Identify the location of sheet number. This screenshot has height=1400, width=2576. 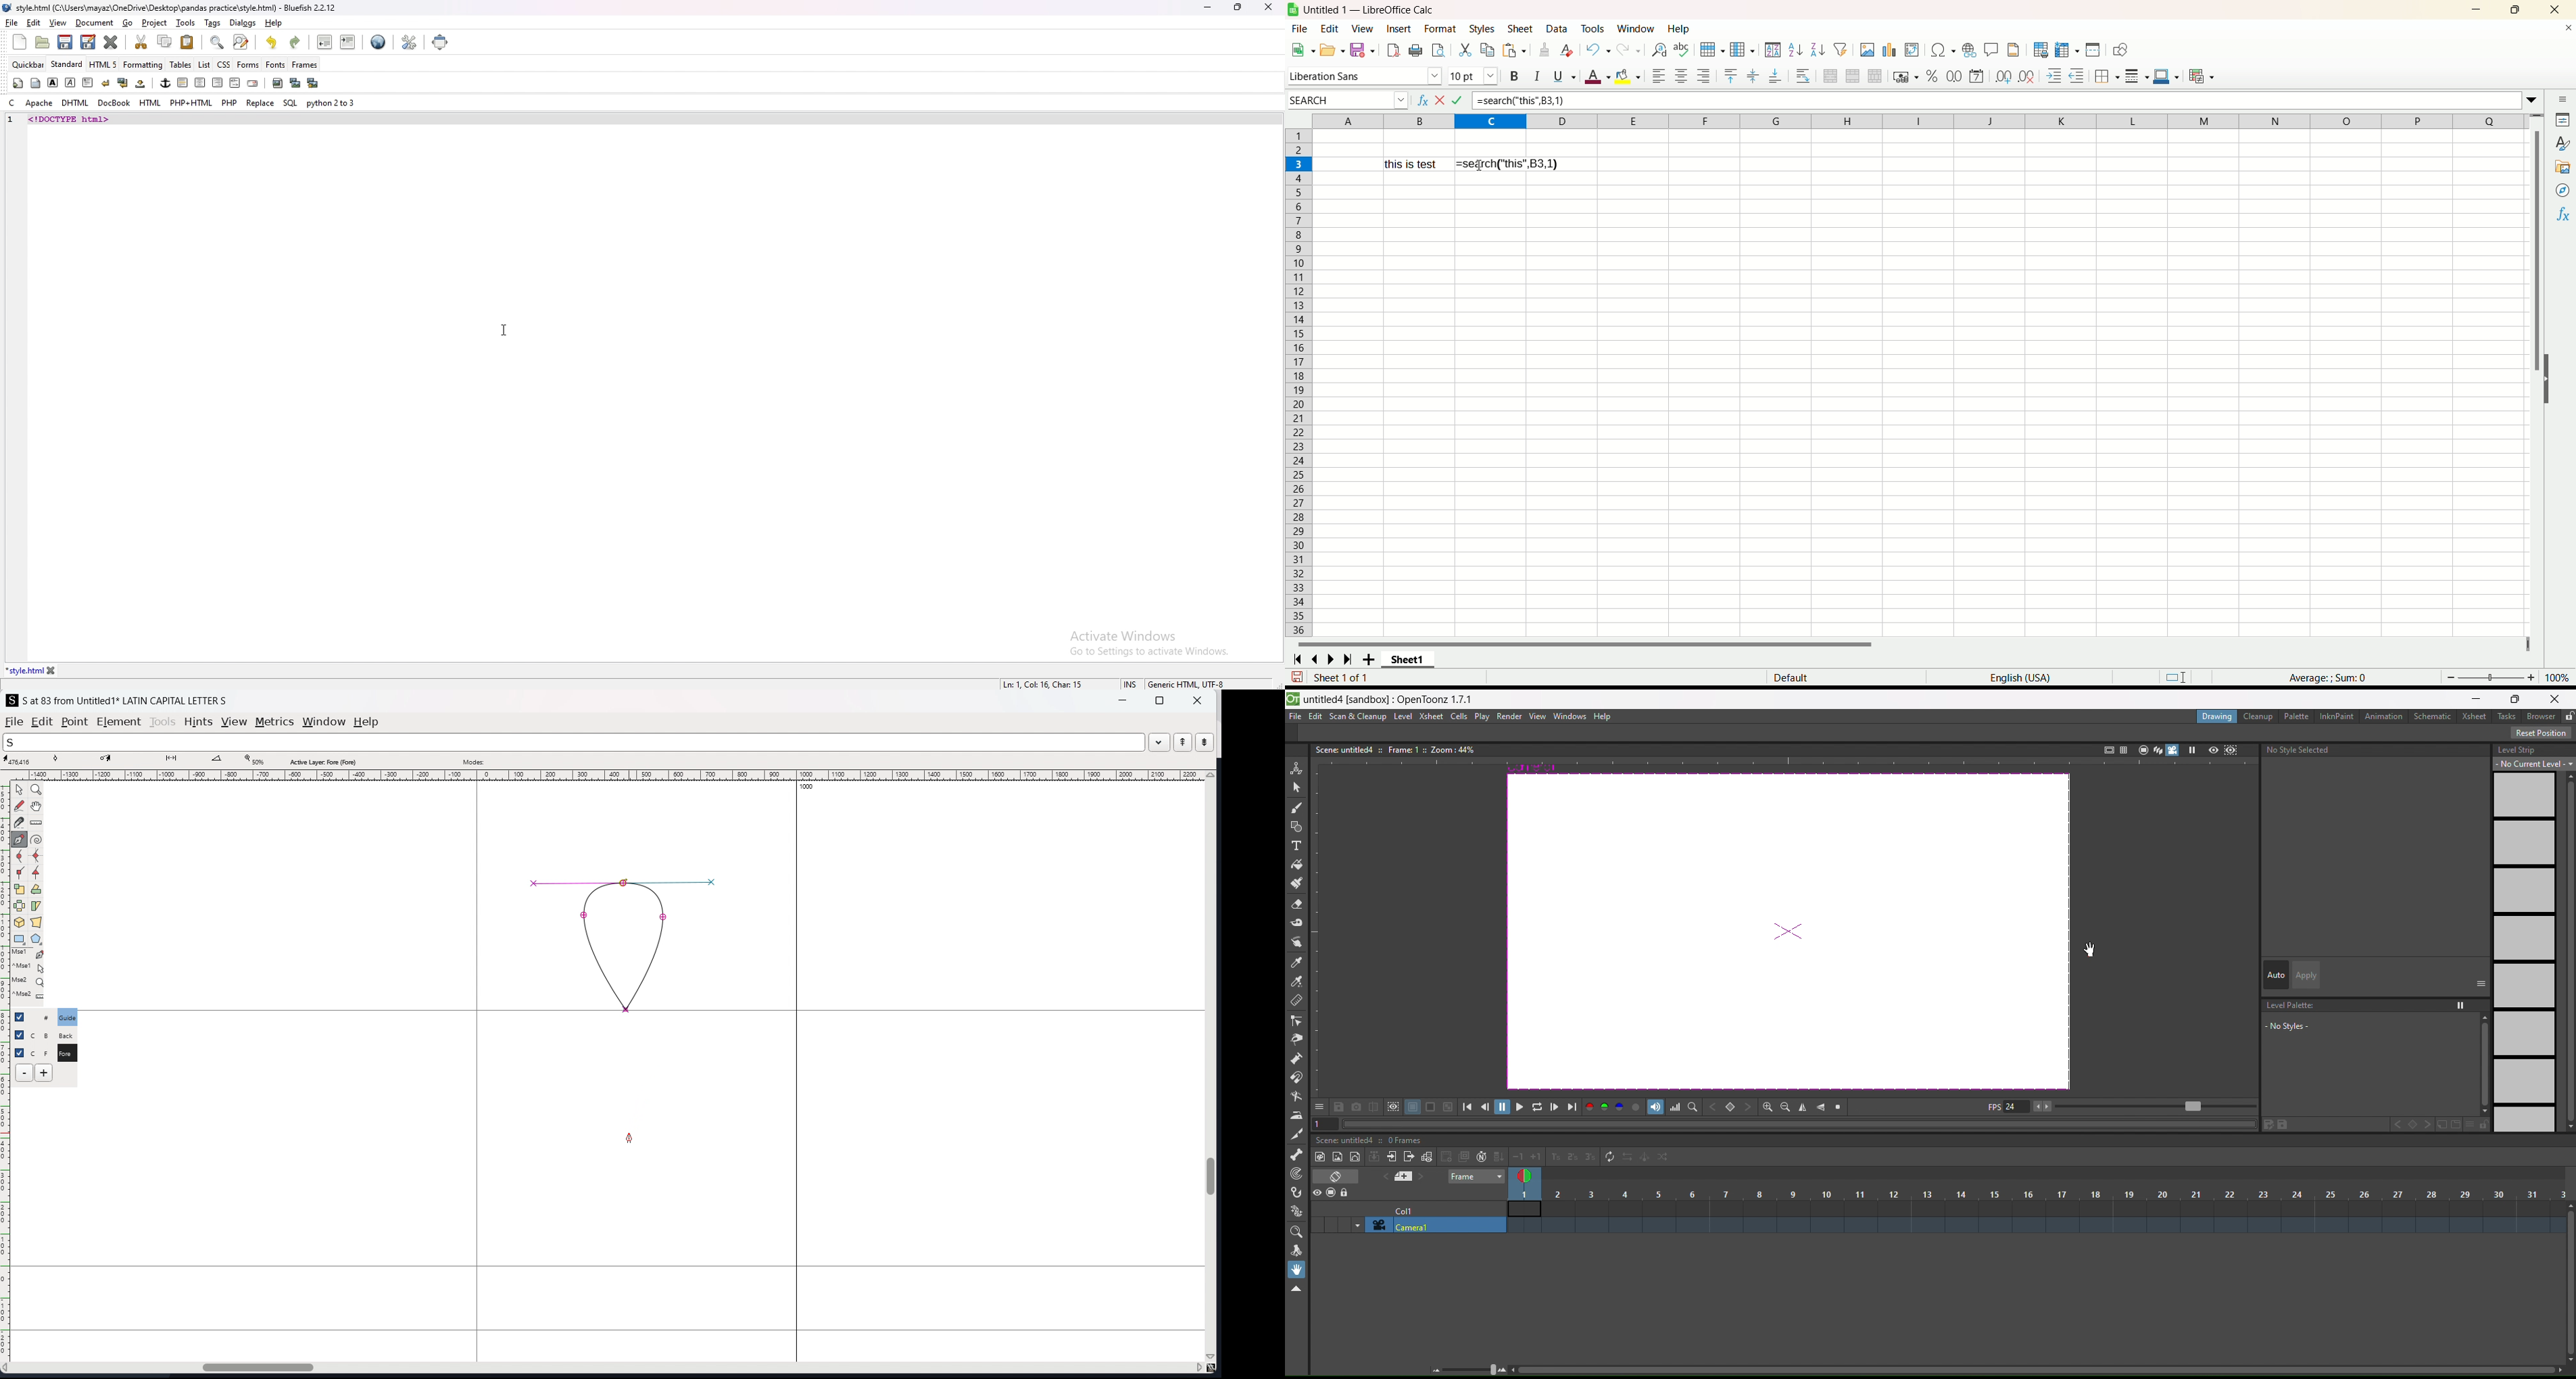
(1360, 678).